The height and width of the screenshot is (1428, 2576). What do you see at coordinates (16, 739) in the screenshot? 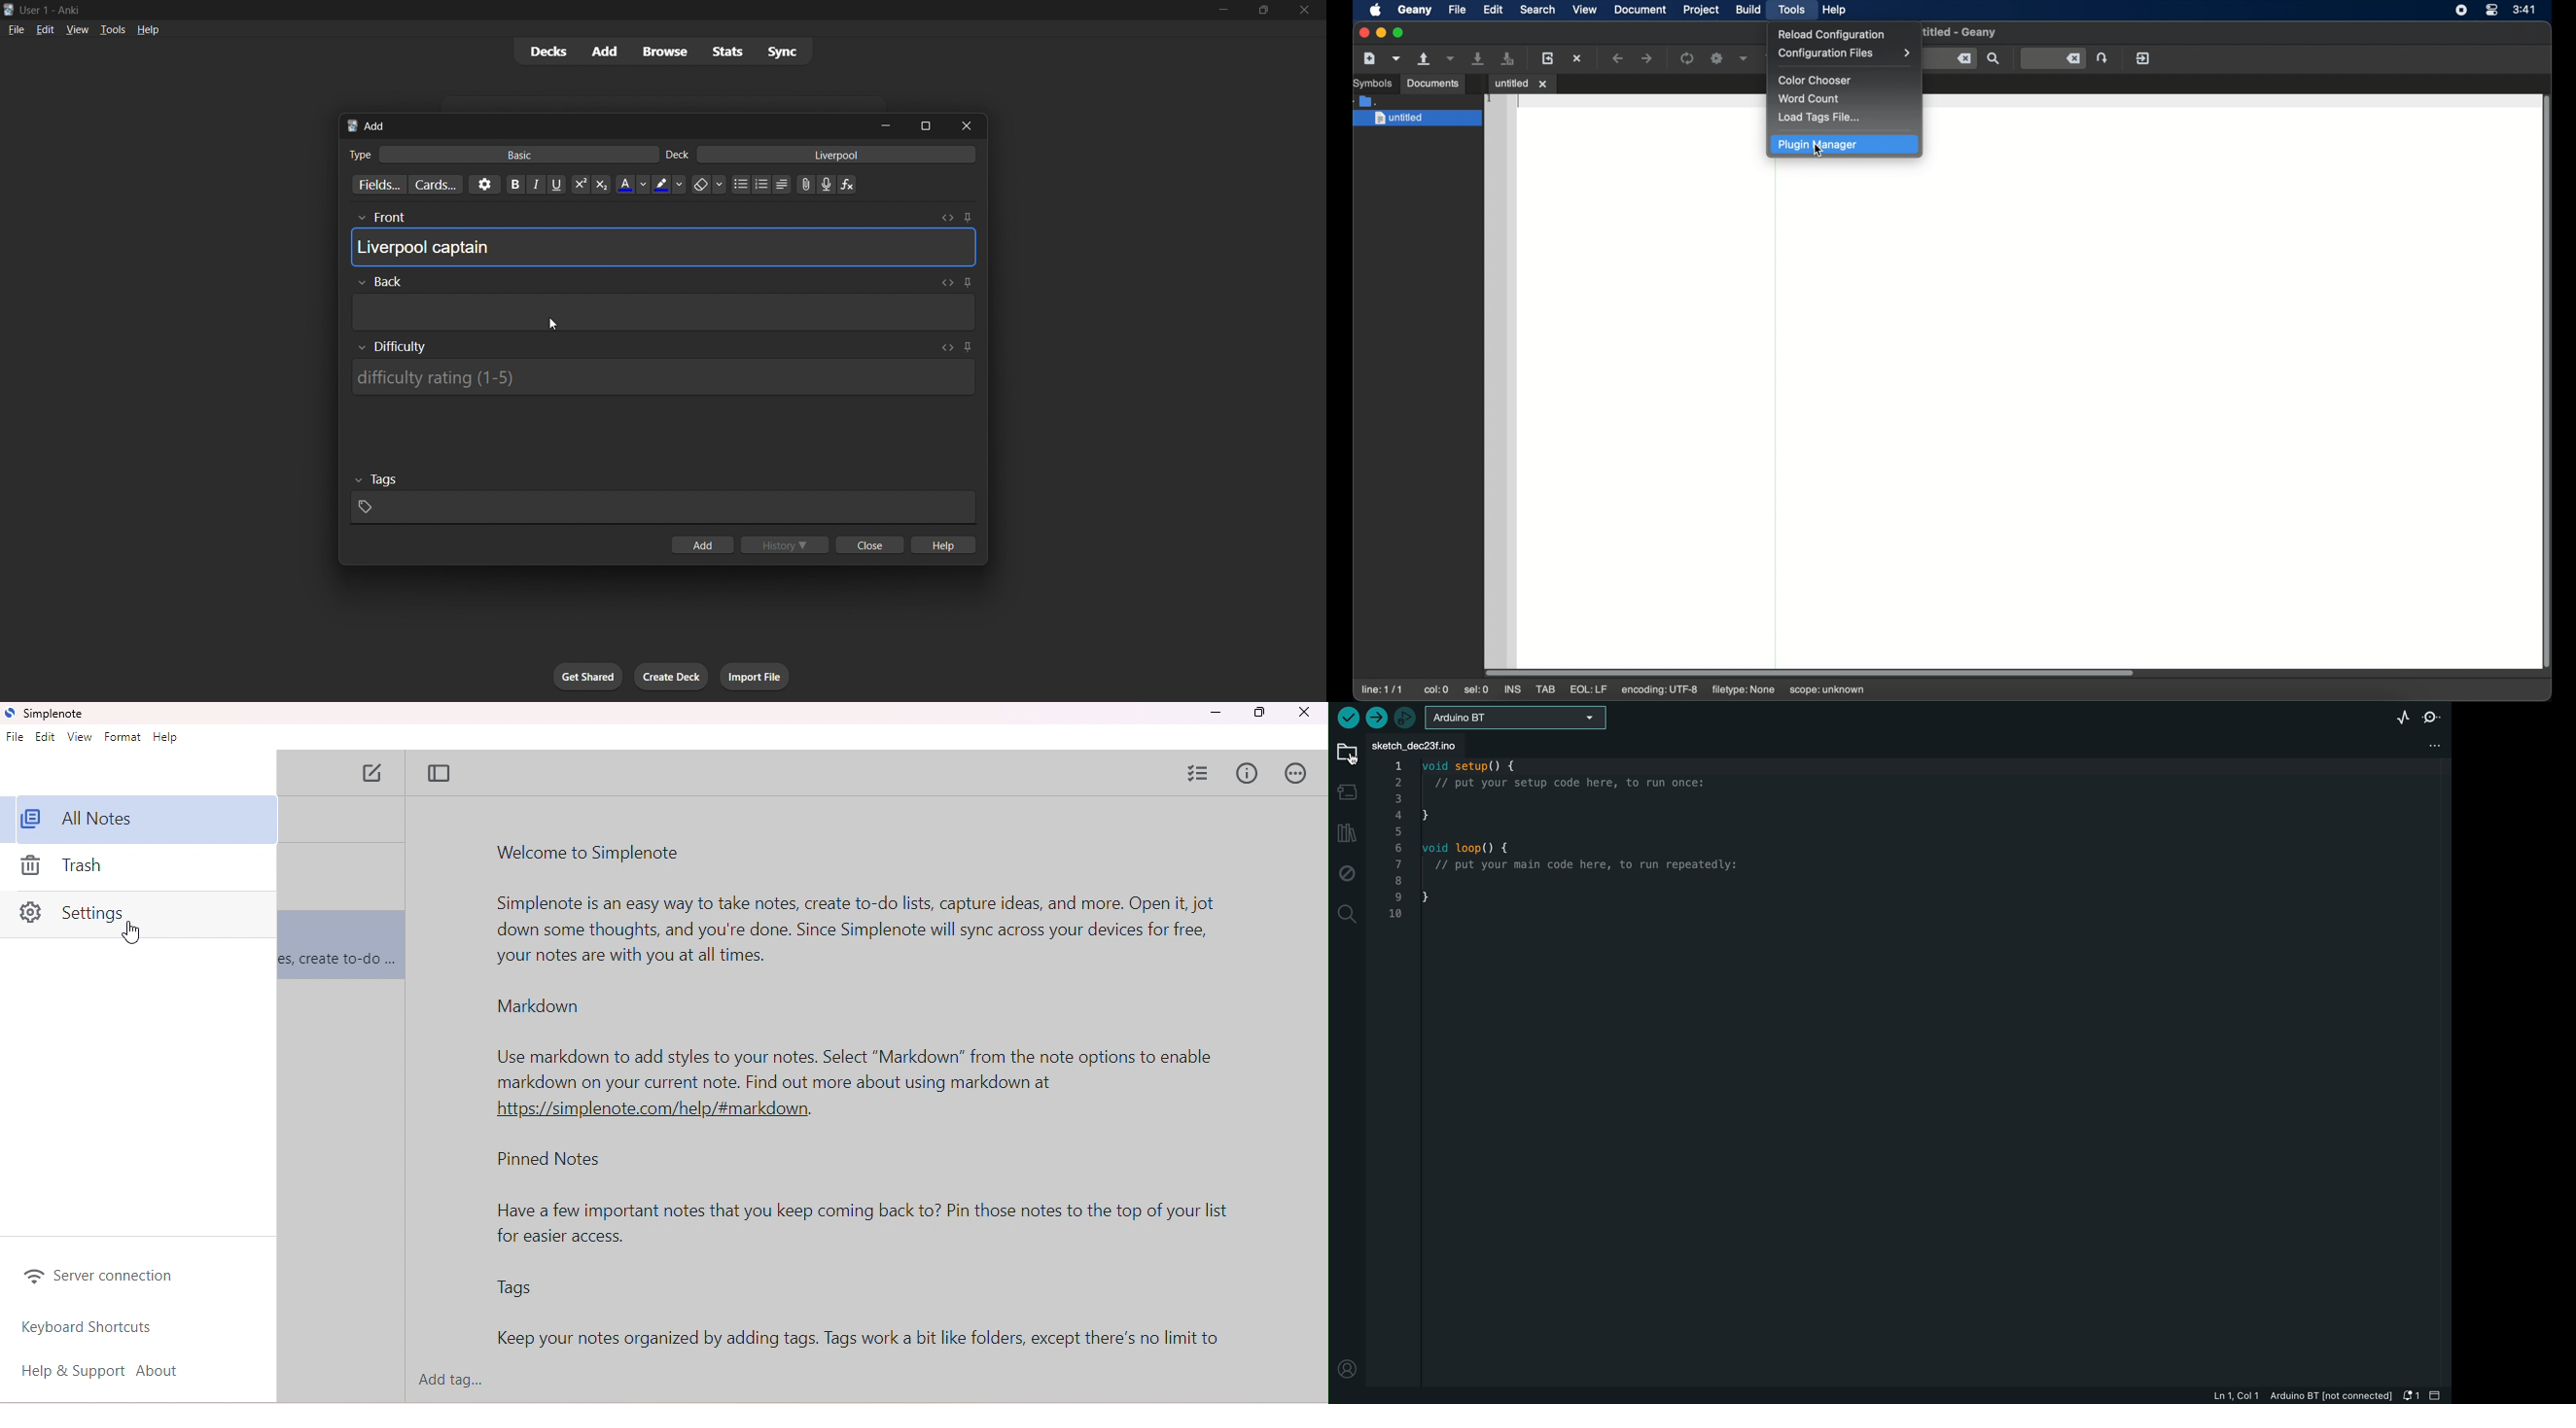
I see `file` at bounding box center [16, 739].